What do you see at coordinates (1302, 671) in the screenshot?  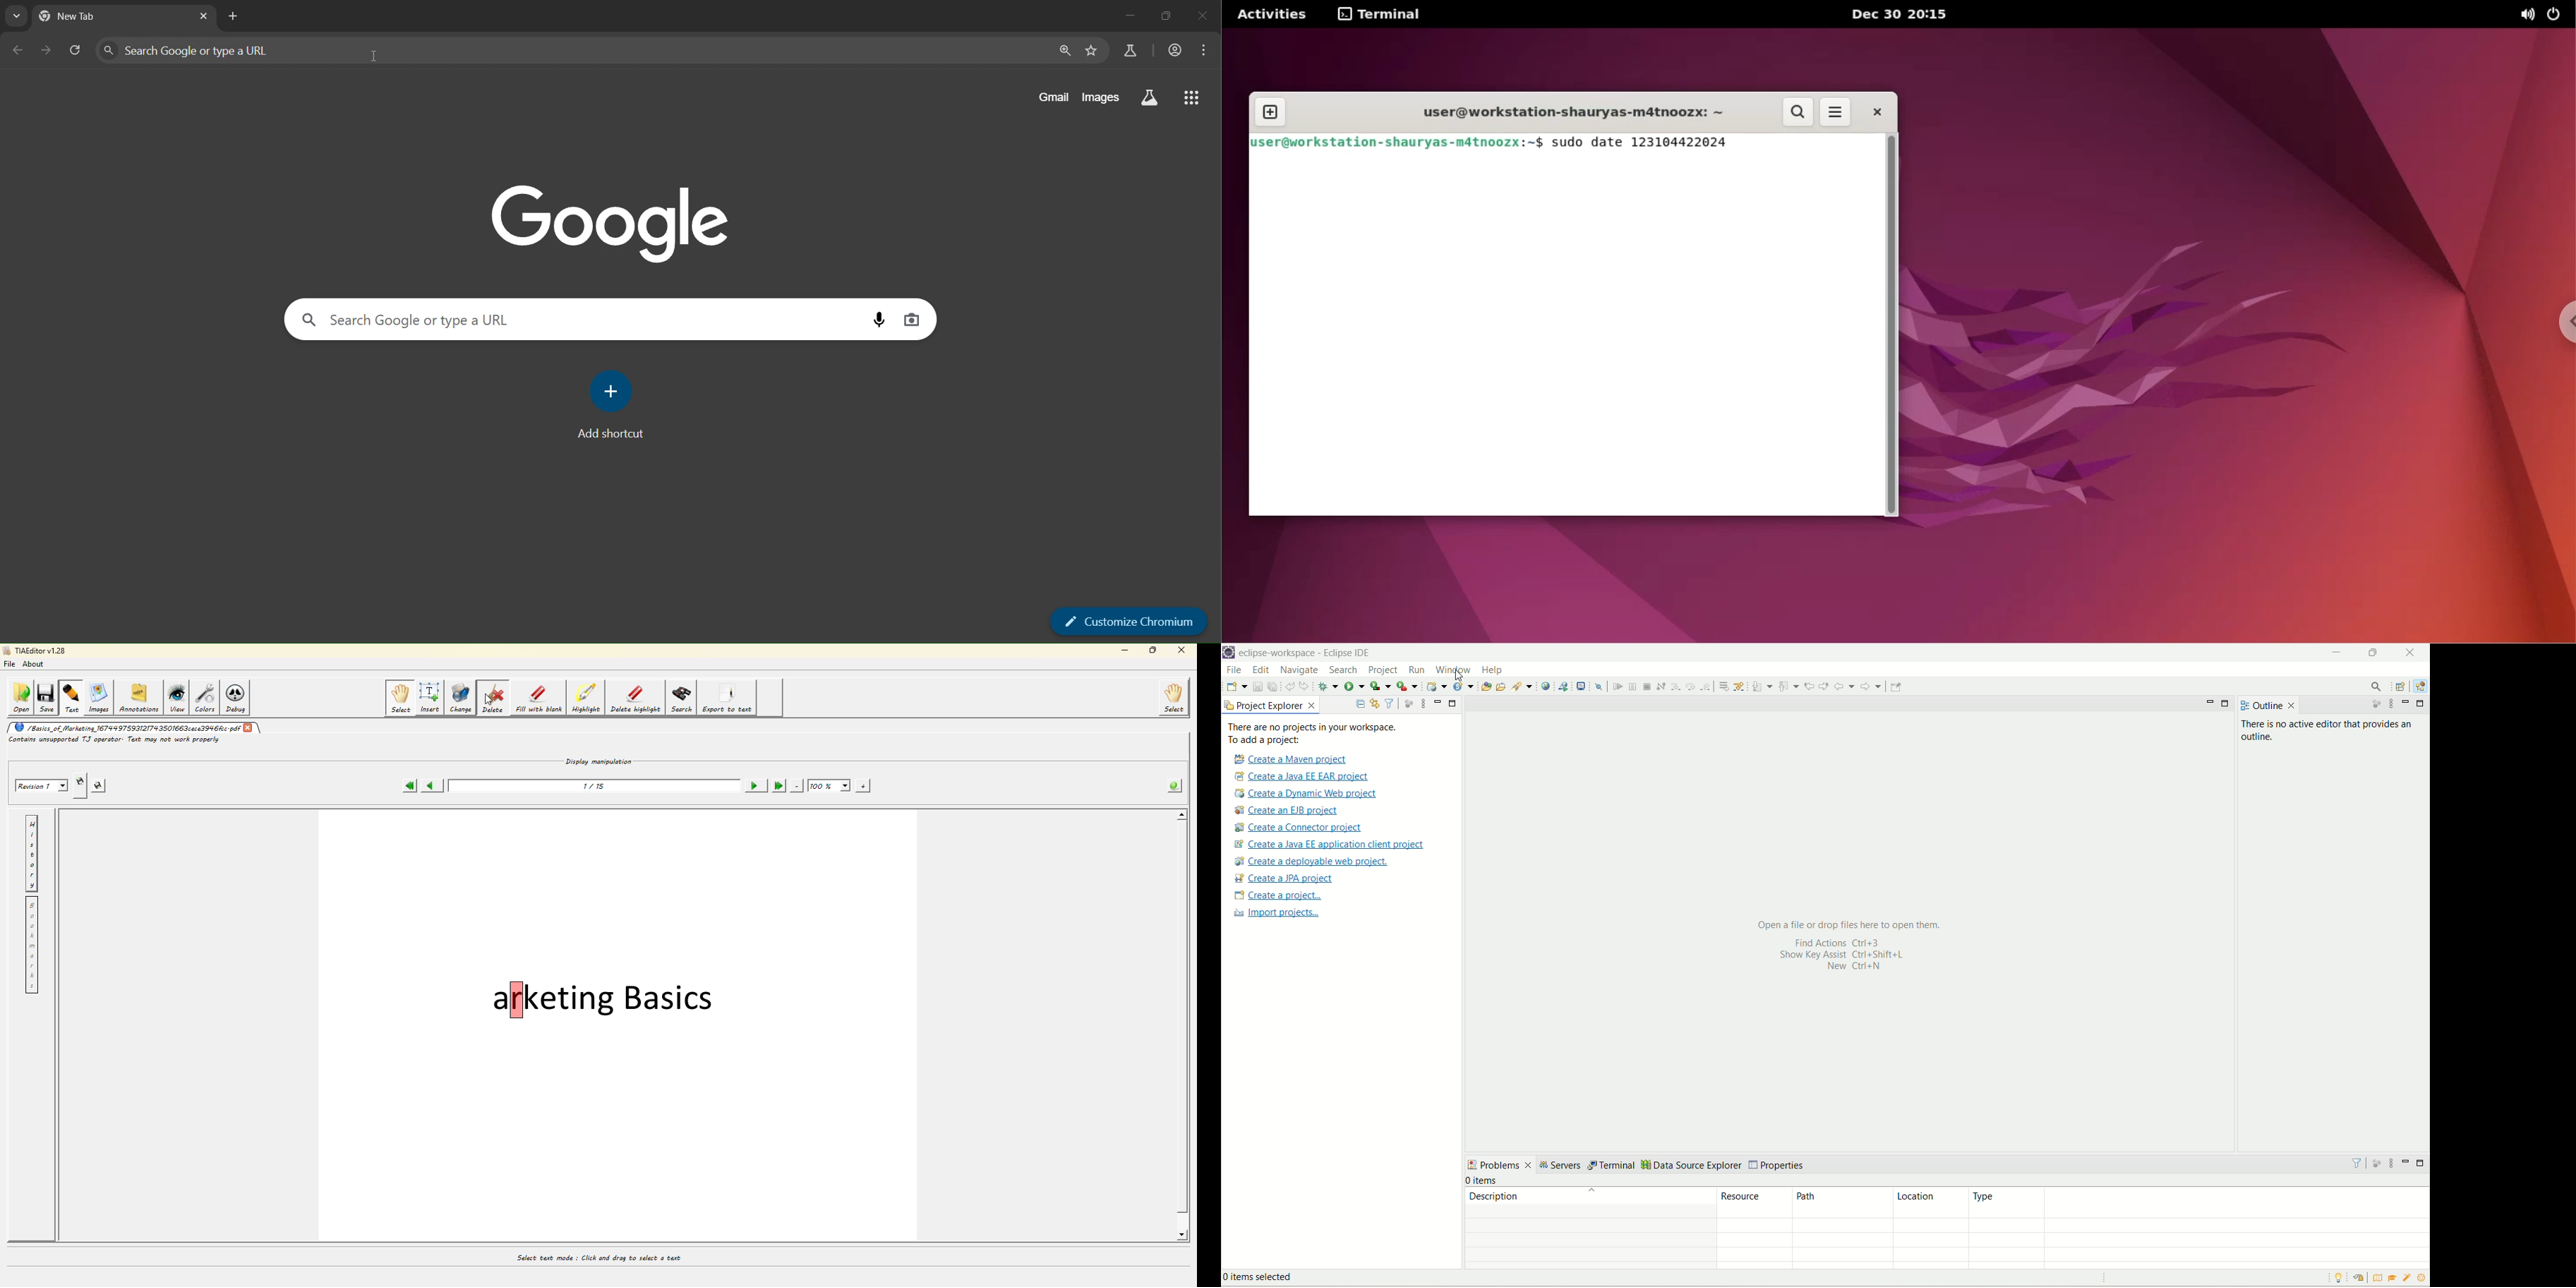 I see `navigate` at bounding box center [1302, 671].